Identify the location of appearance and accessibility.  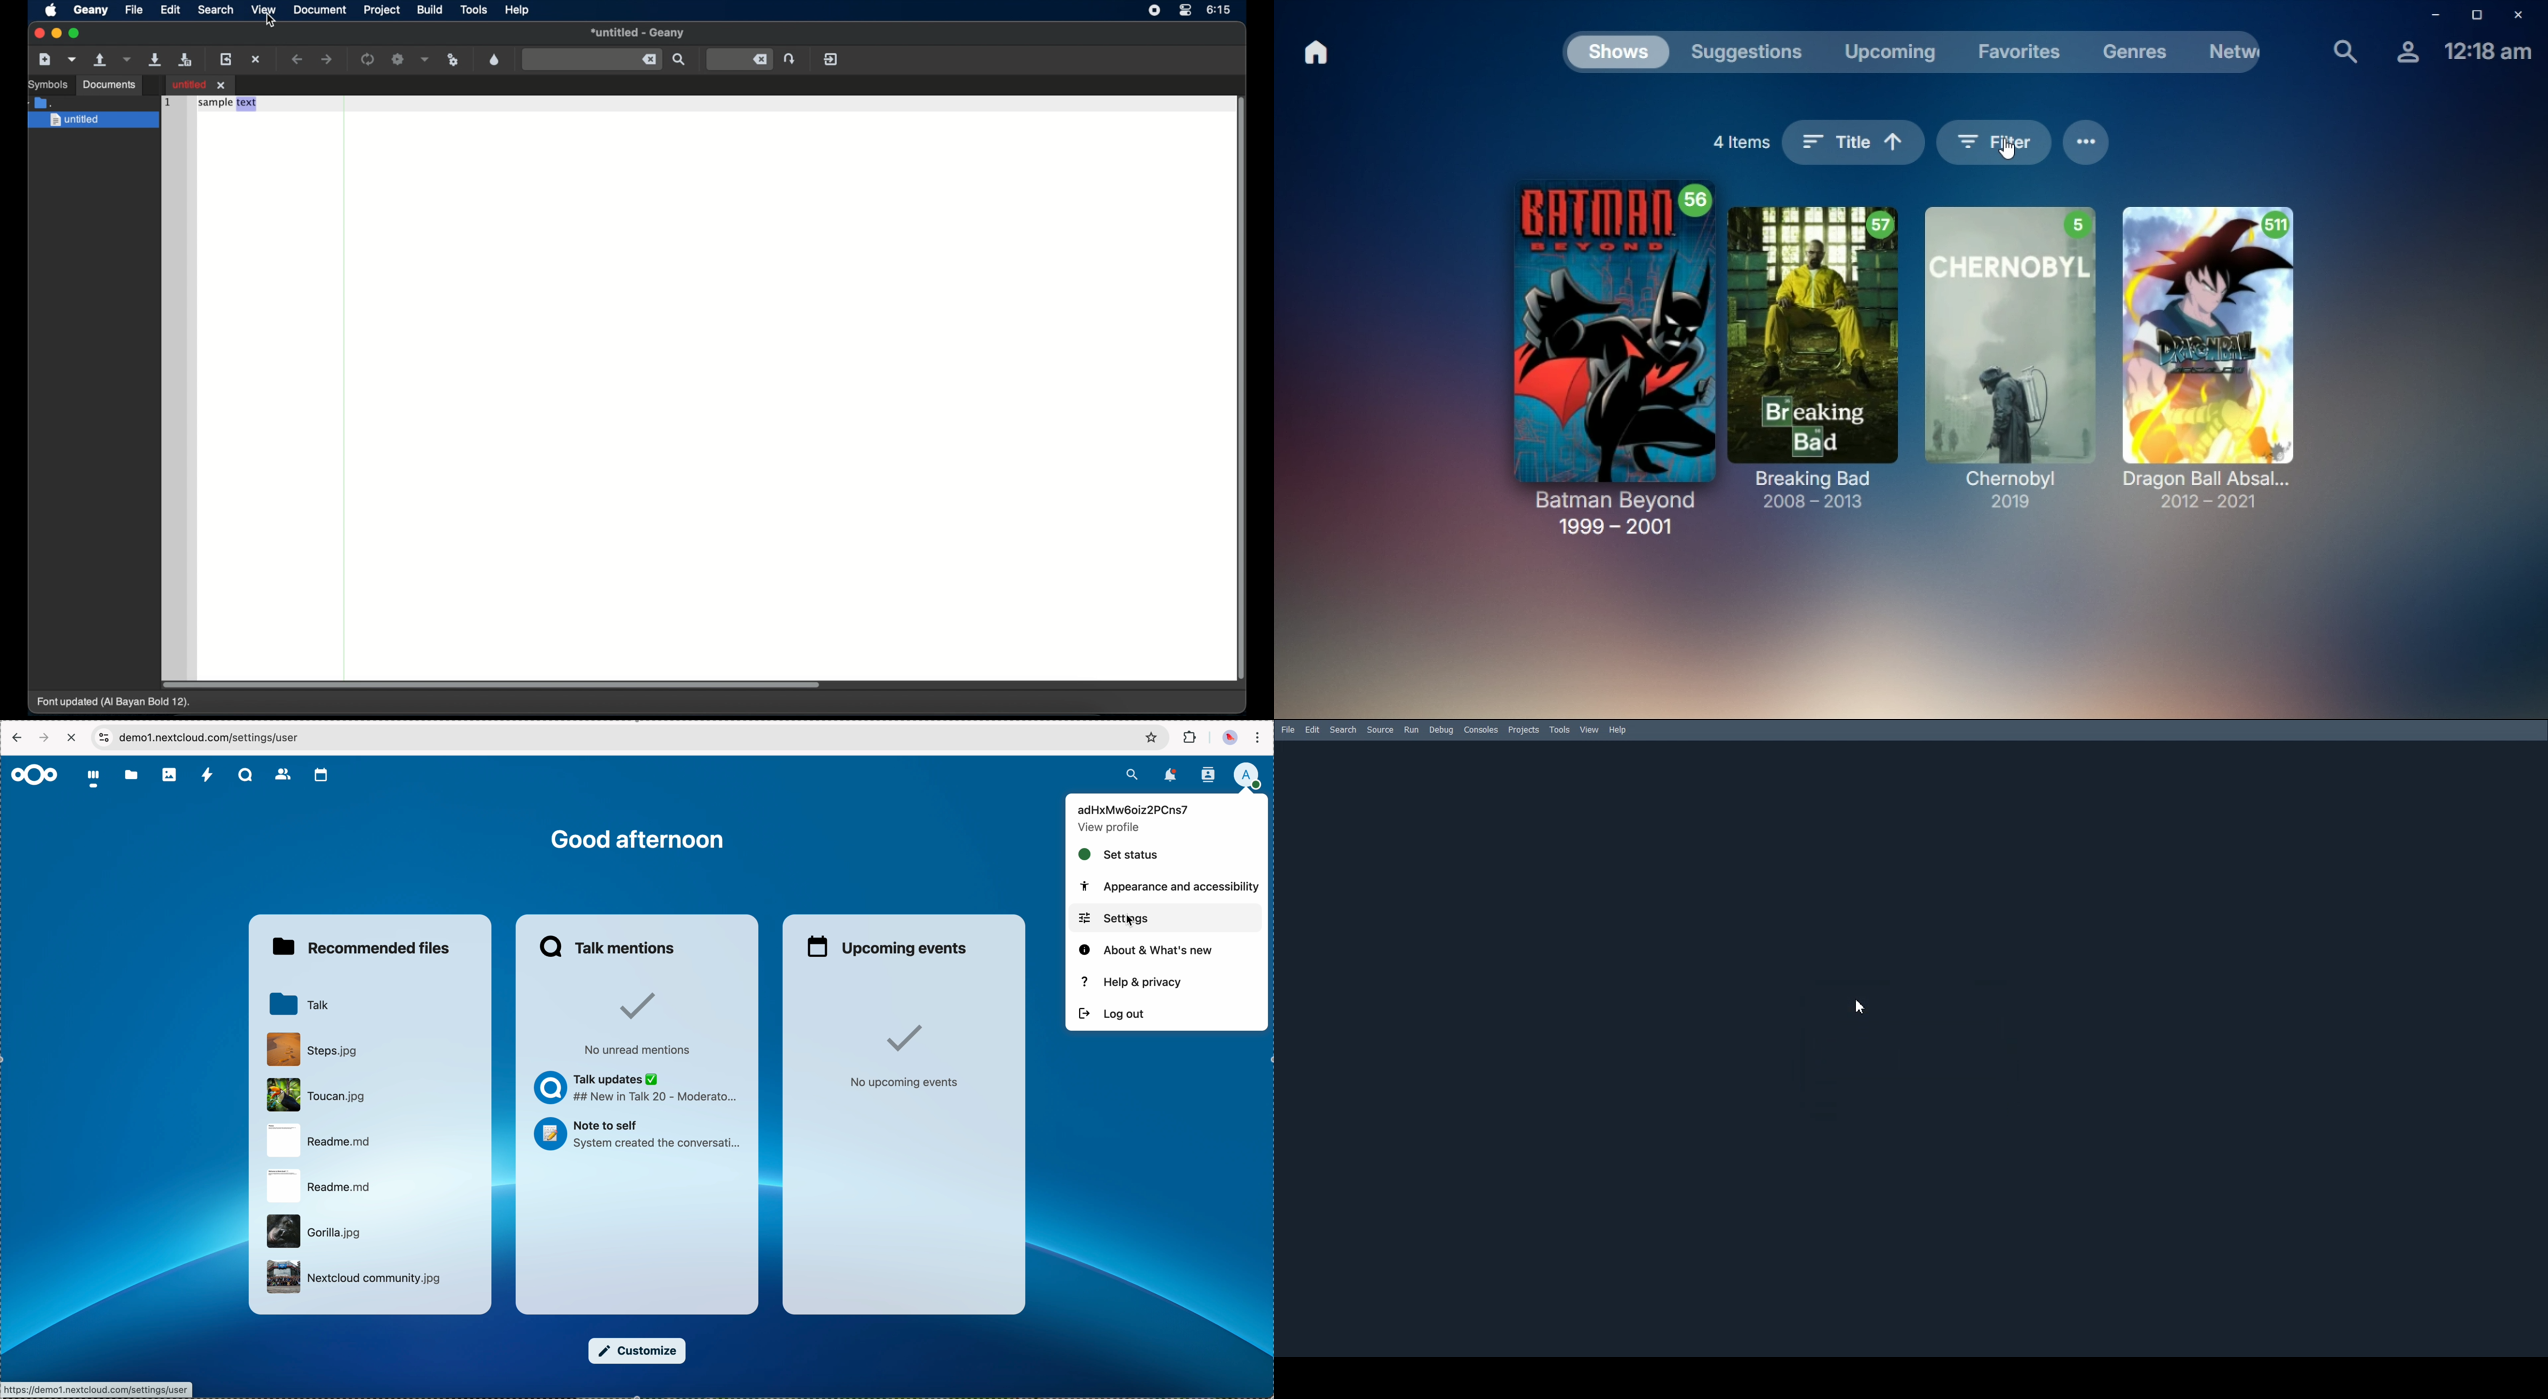
(1168, 887).